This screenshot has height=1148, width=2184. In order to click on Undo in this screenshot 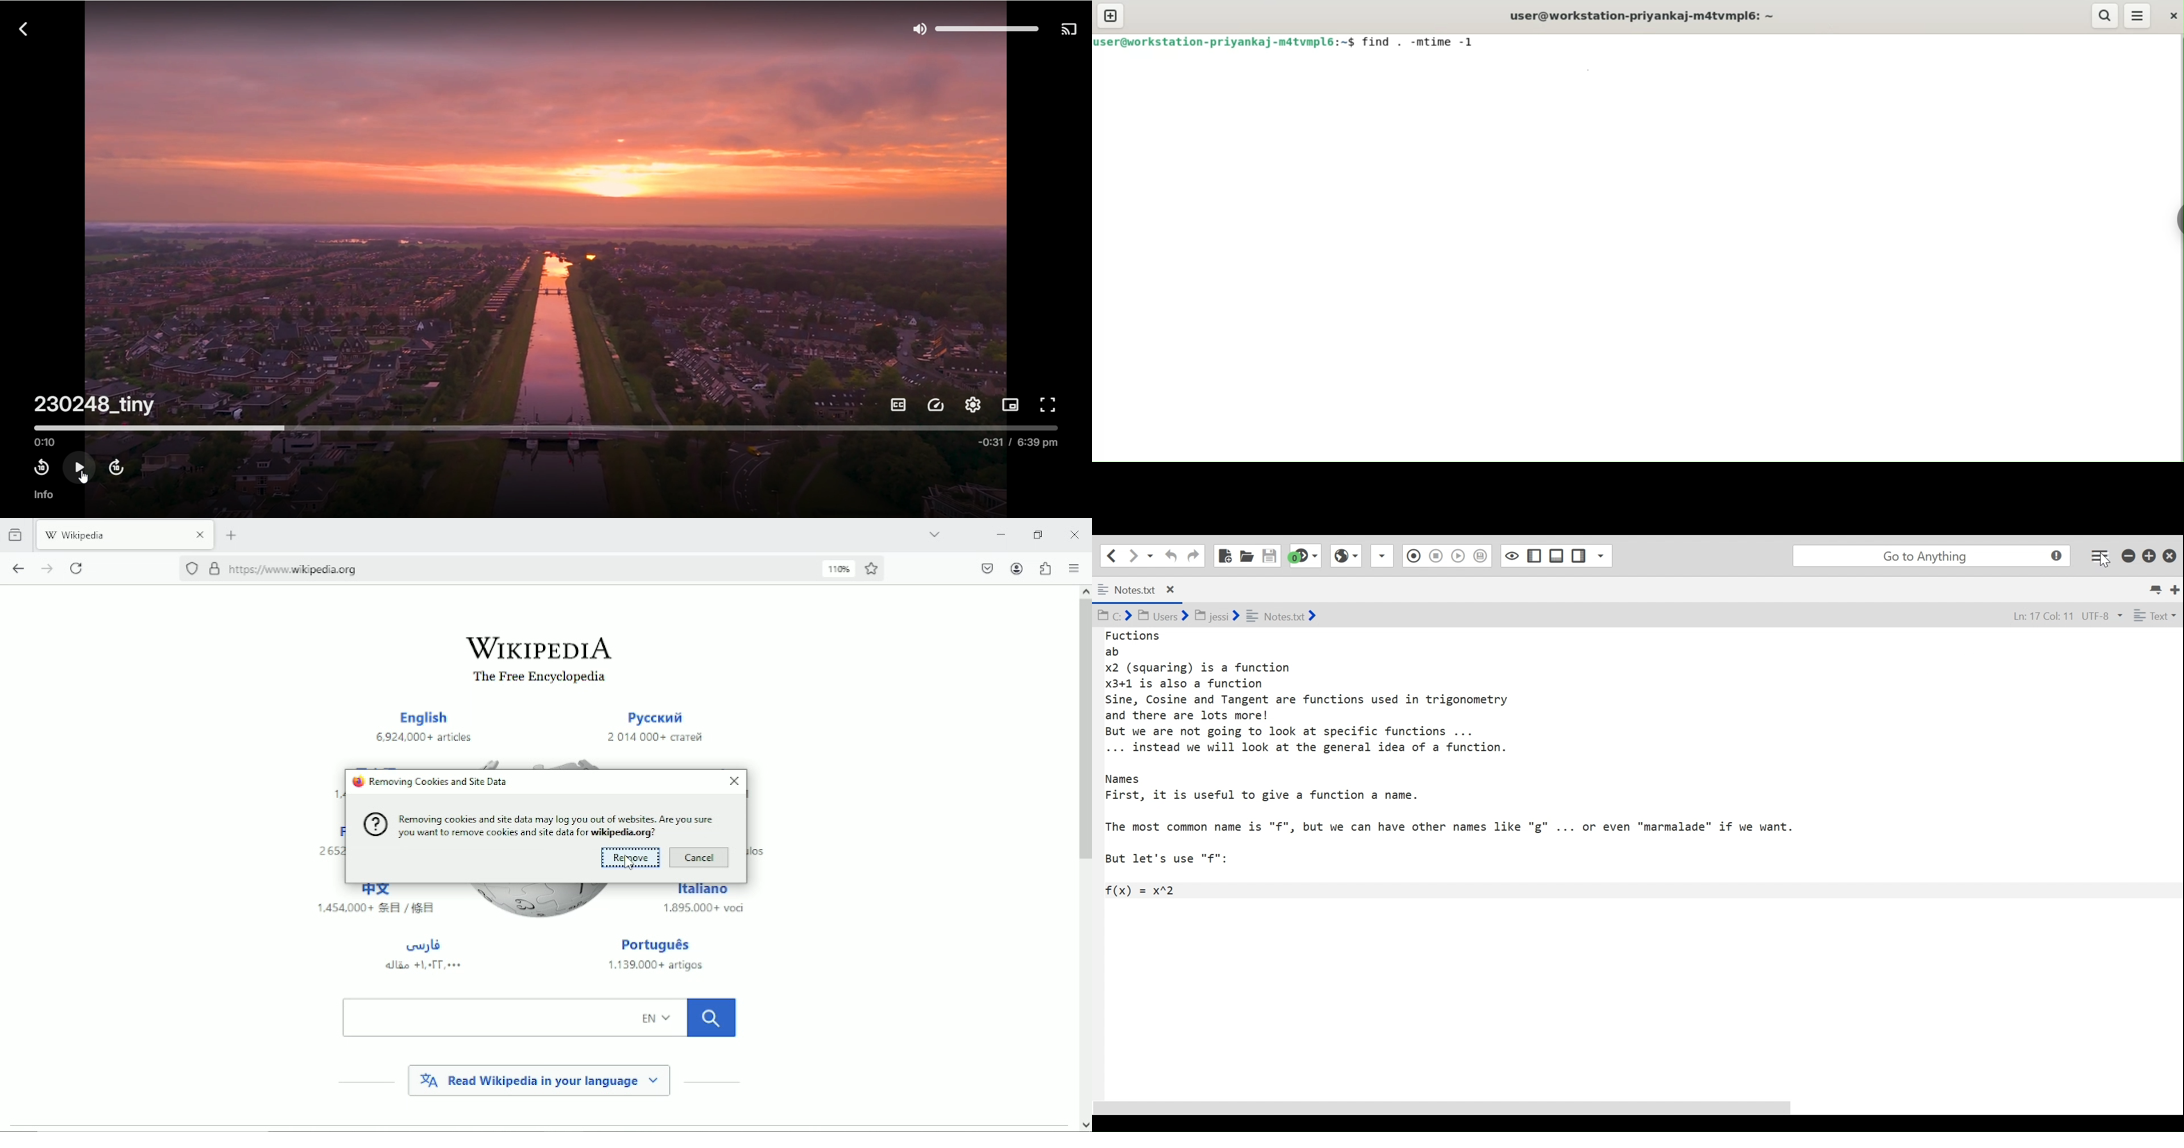, I will do `click(1169, 556)`.